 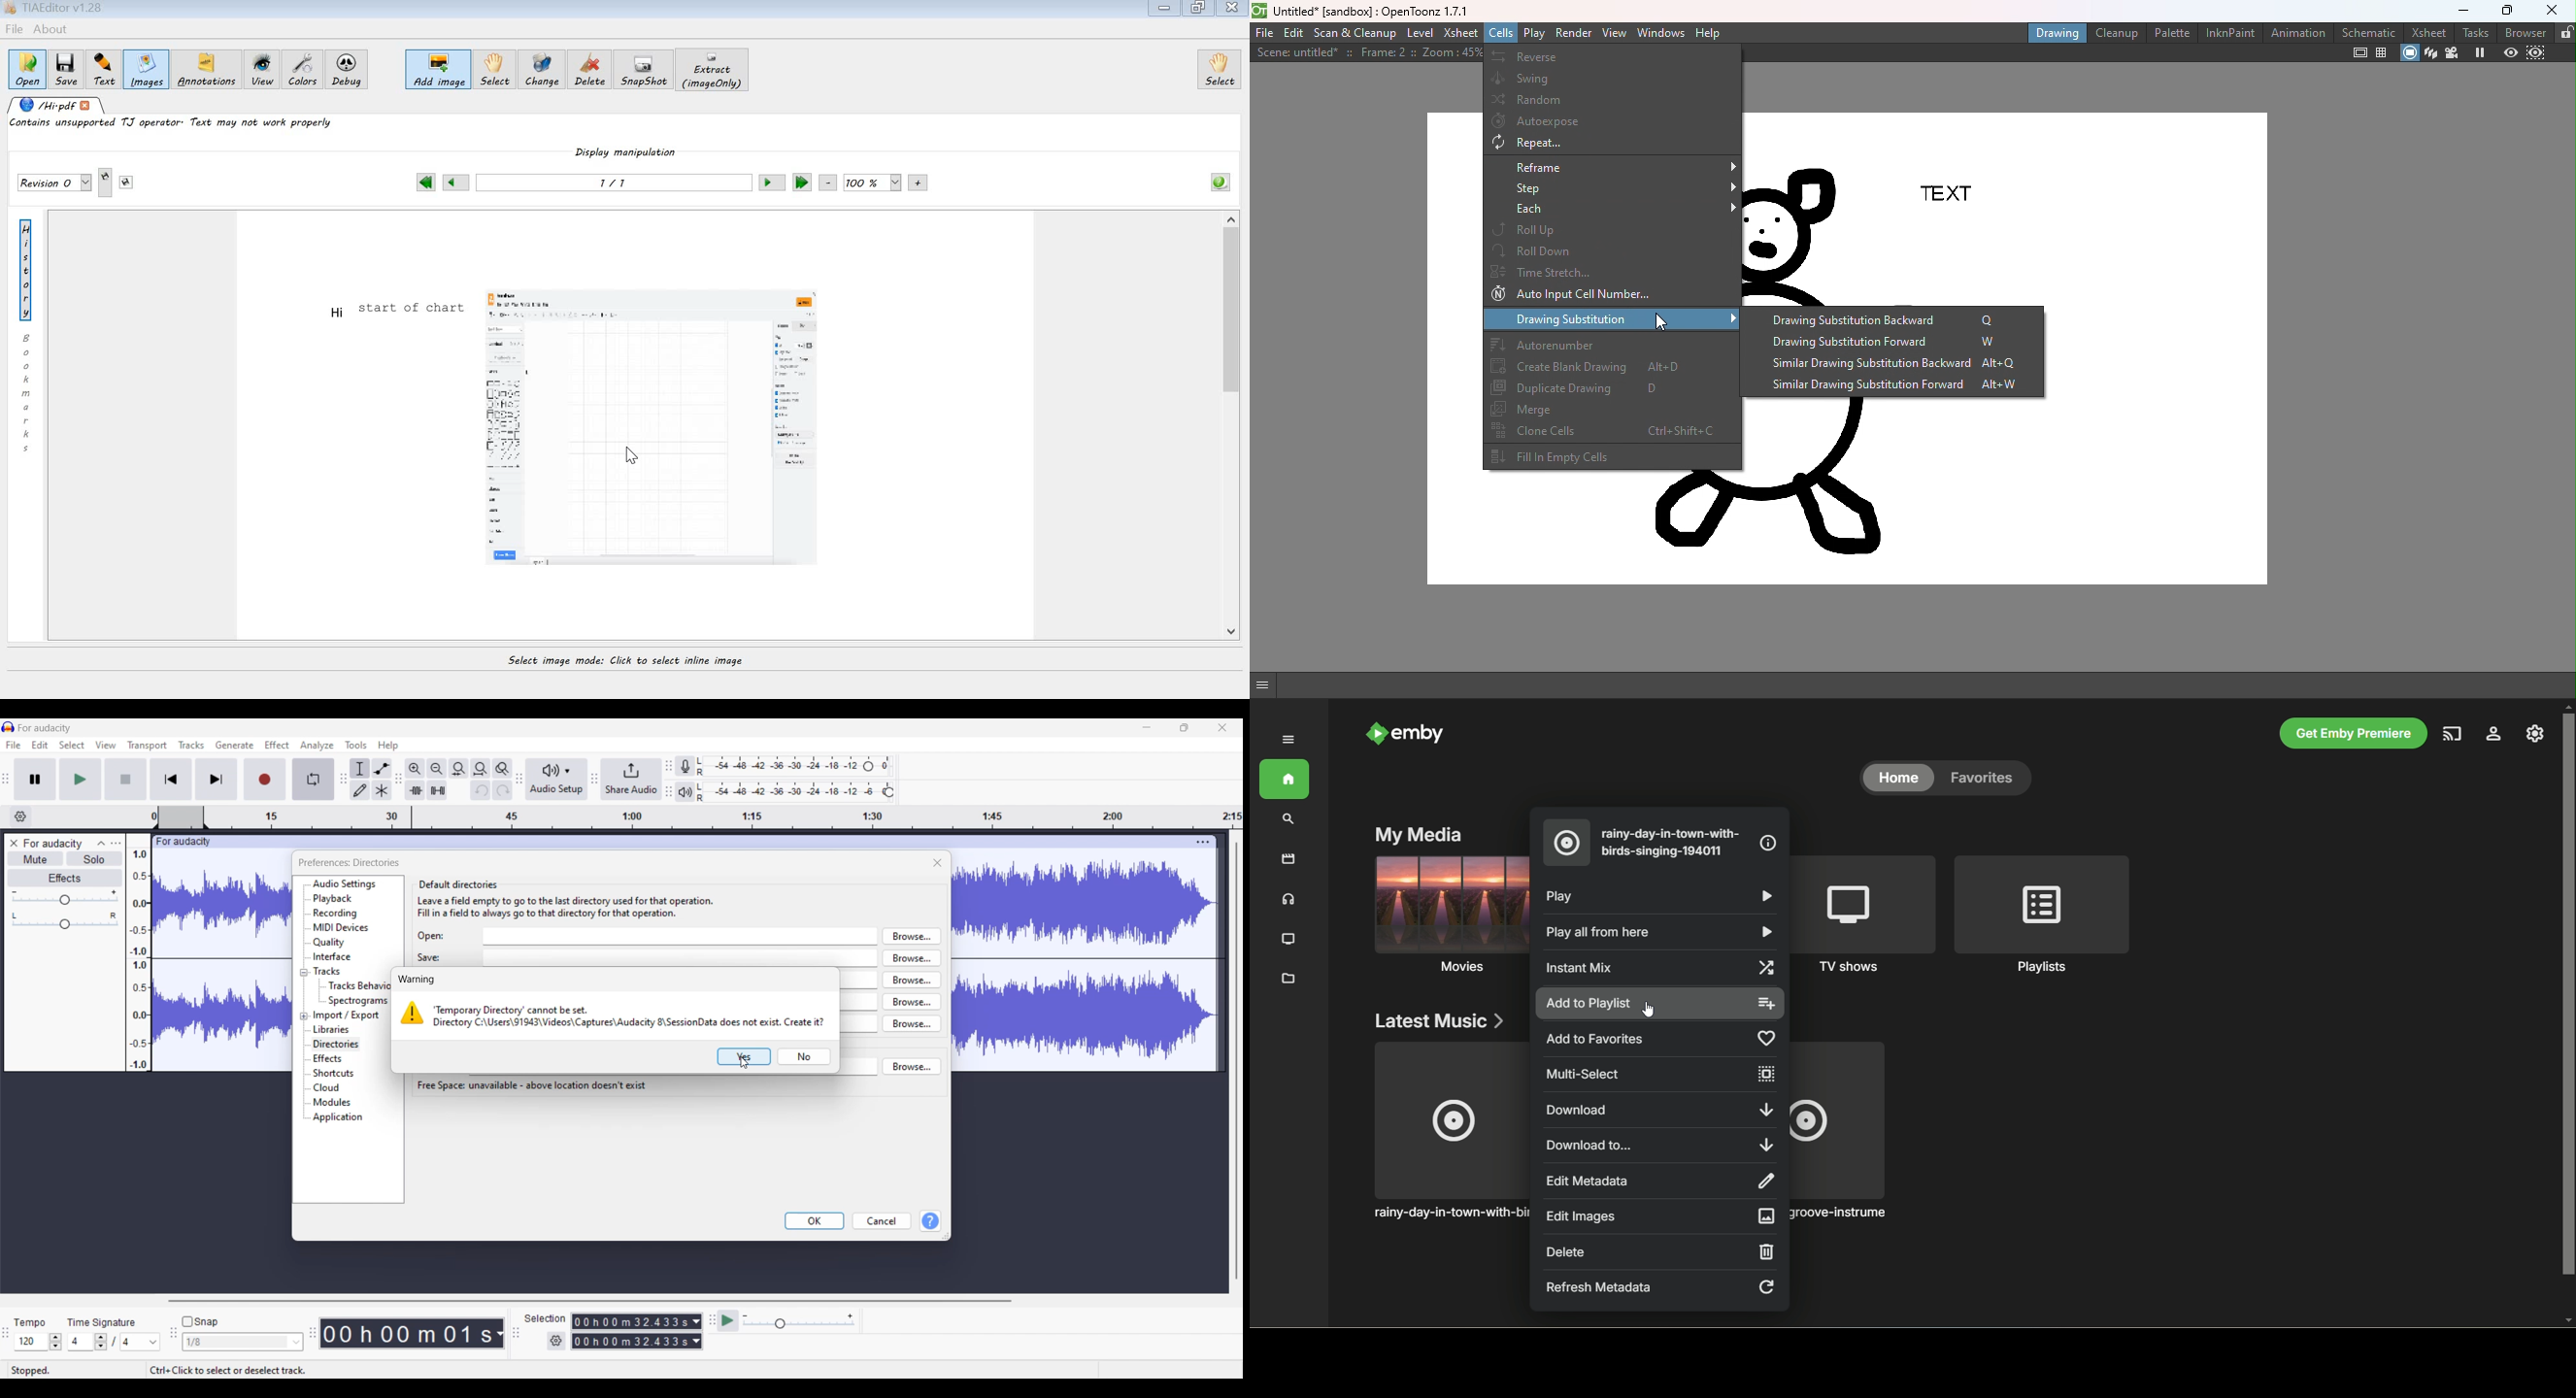 What do you see at coordinates (1613, 367) in the screenshot?
I see `Create blank drawing` at bounding box center [1613, 367].